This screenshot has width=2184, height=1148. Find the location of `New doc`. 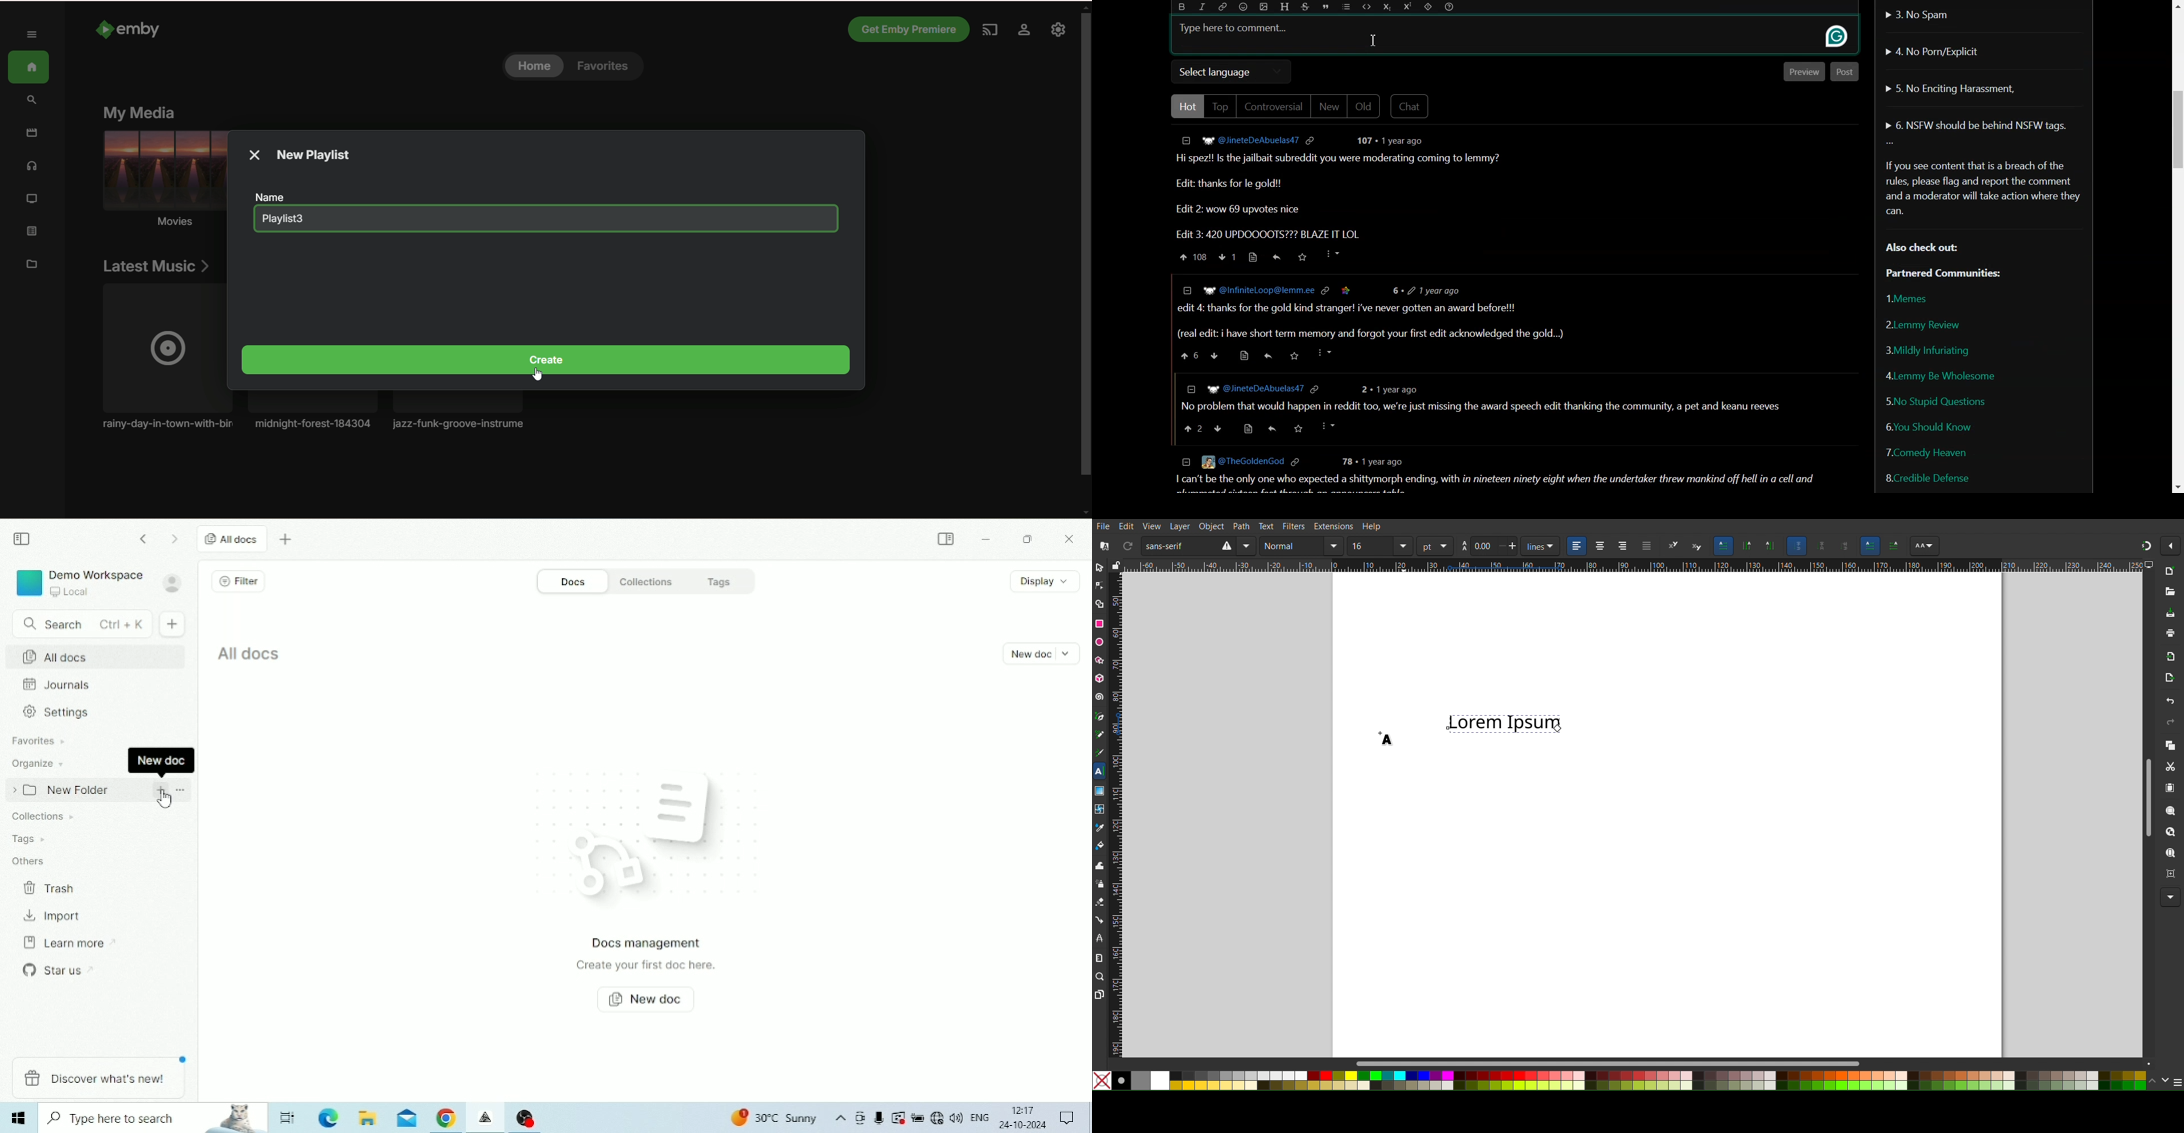

New doc is located at coordinates (648, 1000).